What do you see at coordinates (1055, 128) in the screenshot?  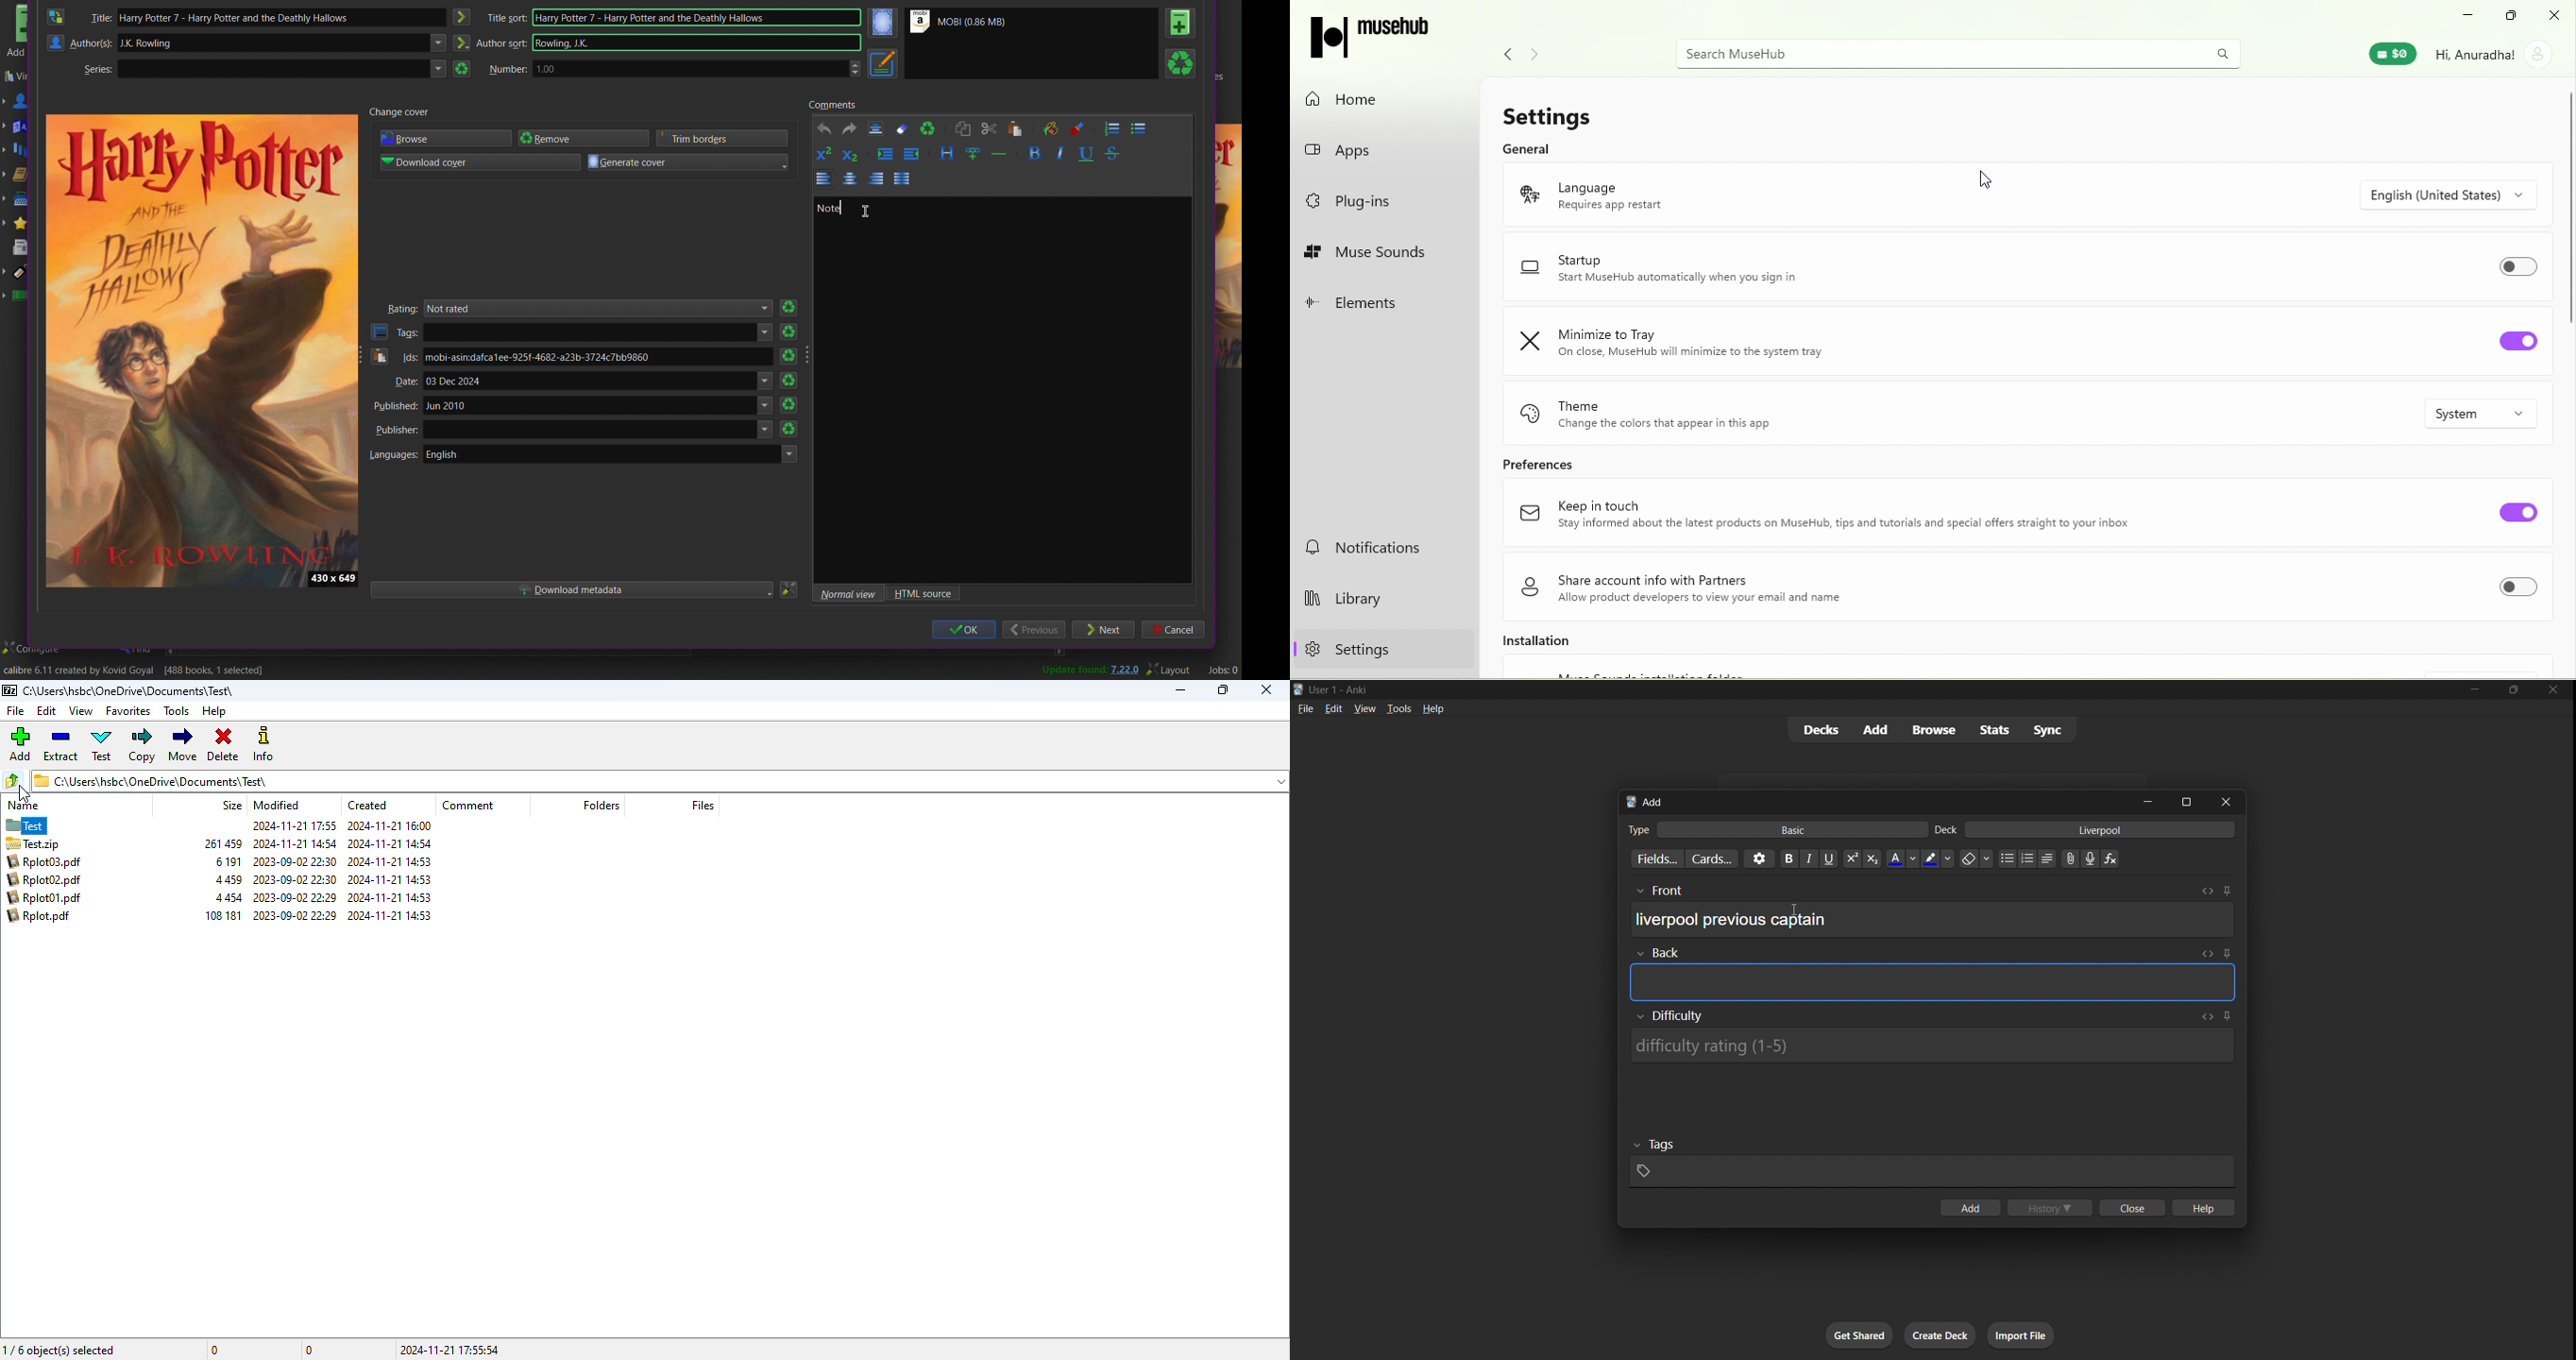 I see `Background color` at bounding box center [1055, 128].